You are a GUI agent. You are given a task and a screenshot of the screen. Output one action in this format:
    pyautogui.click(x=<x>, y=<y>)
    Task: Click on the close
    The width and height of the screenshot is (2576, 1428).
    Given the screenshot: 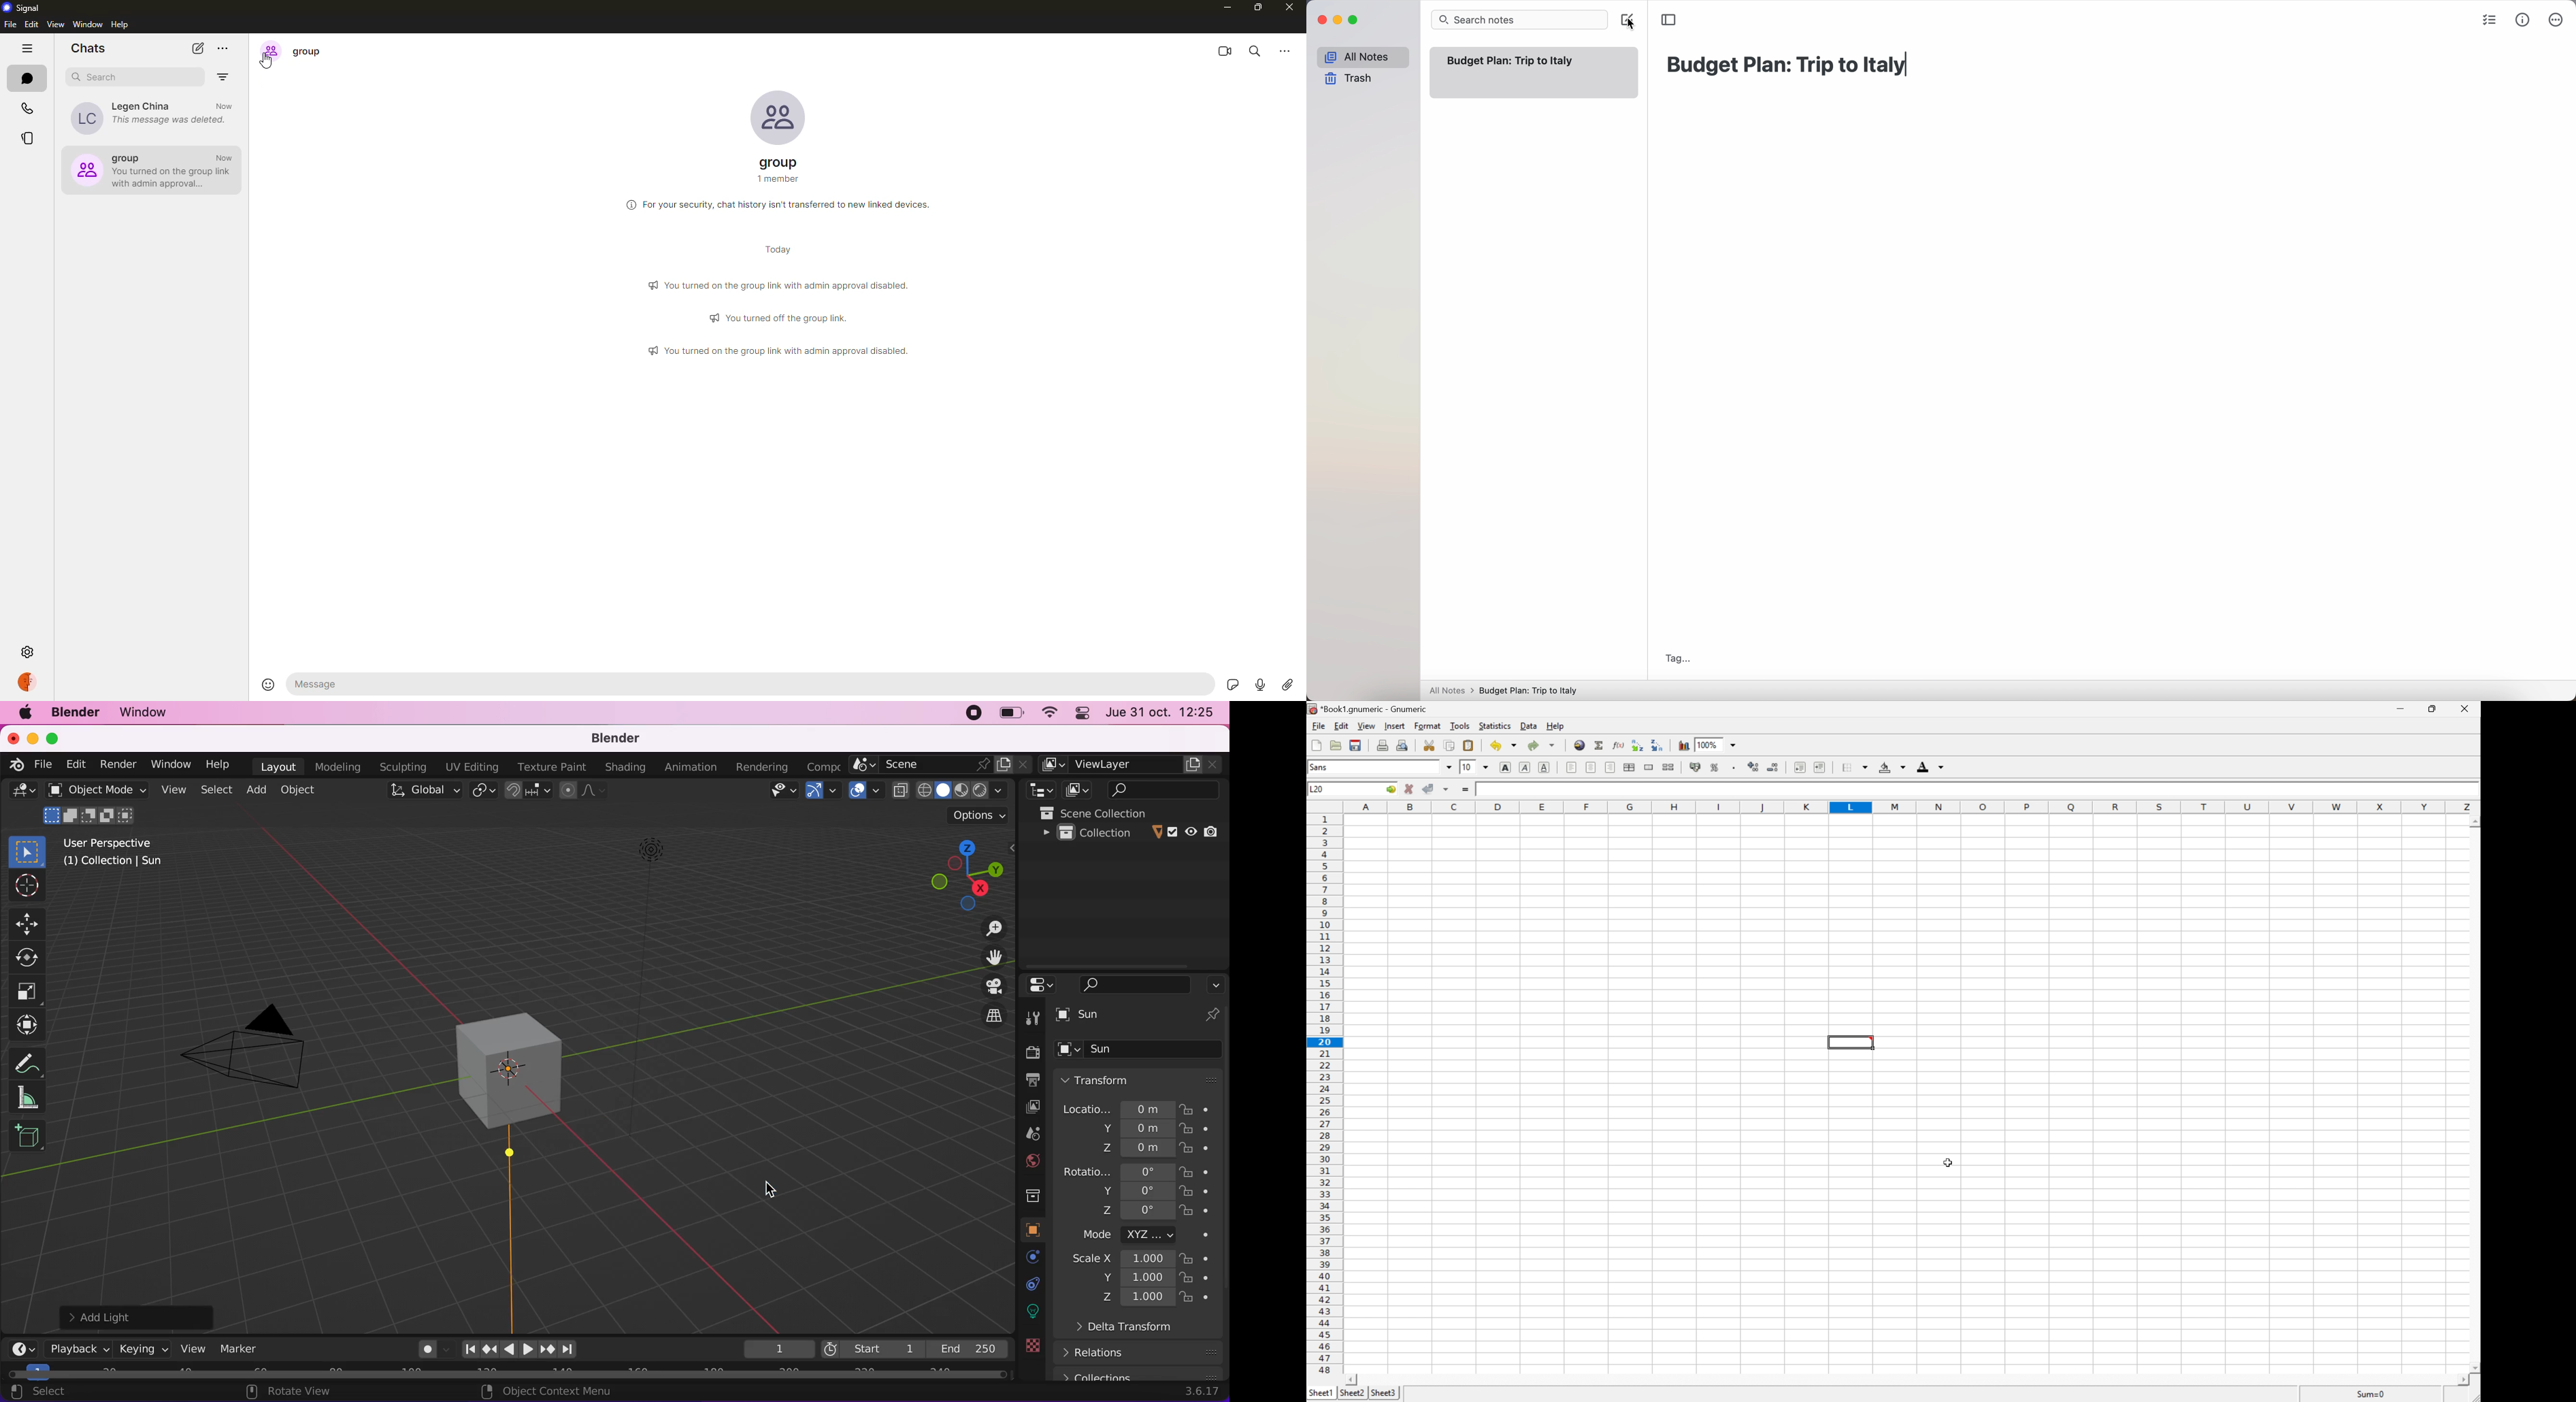 What is the action you would take?
    pyautogui.click(x=1291, y=8)
    